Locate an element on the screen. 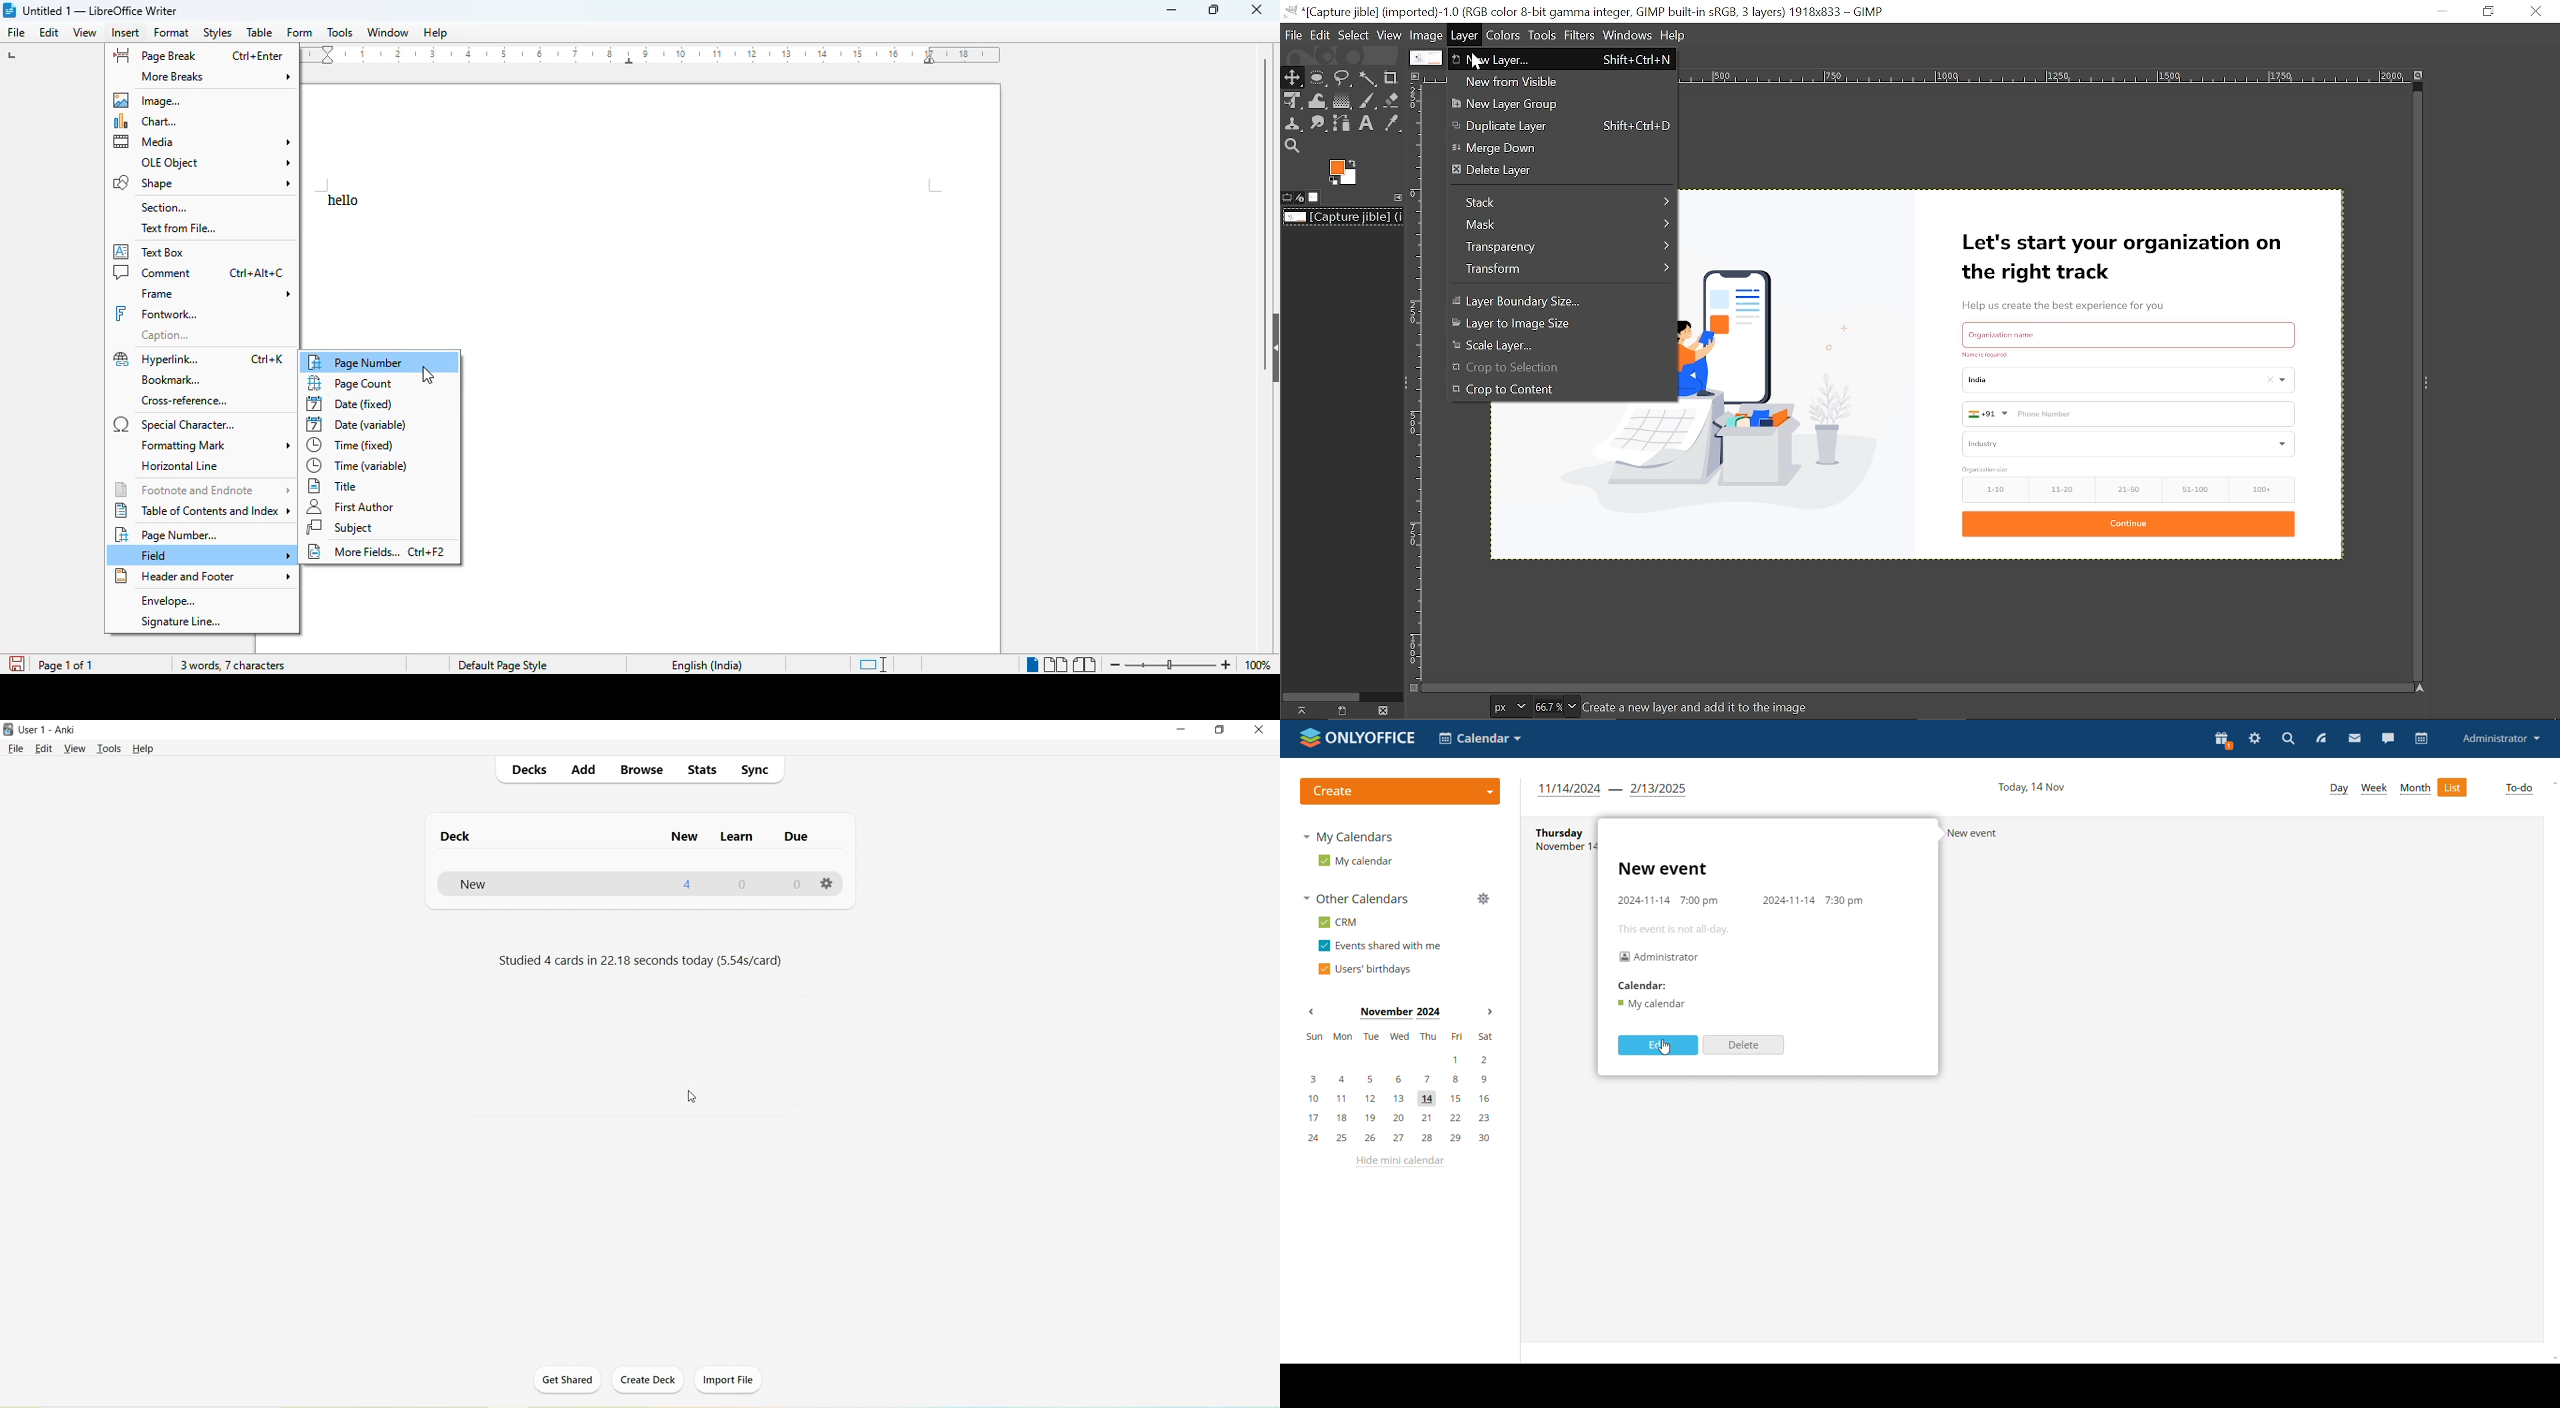  Stats is located at coordinates (702, 769).